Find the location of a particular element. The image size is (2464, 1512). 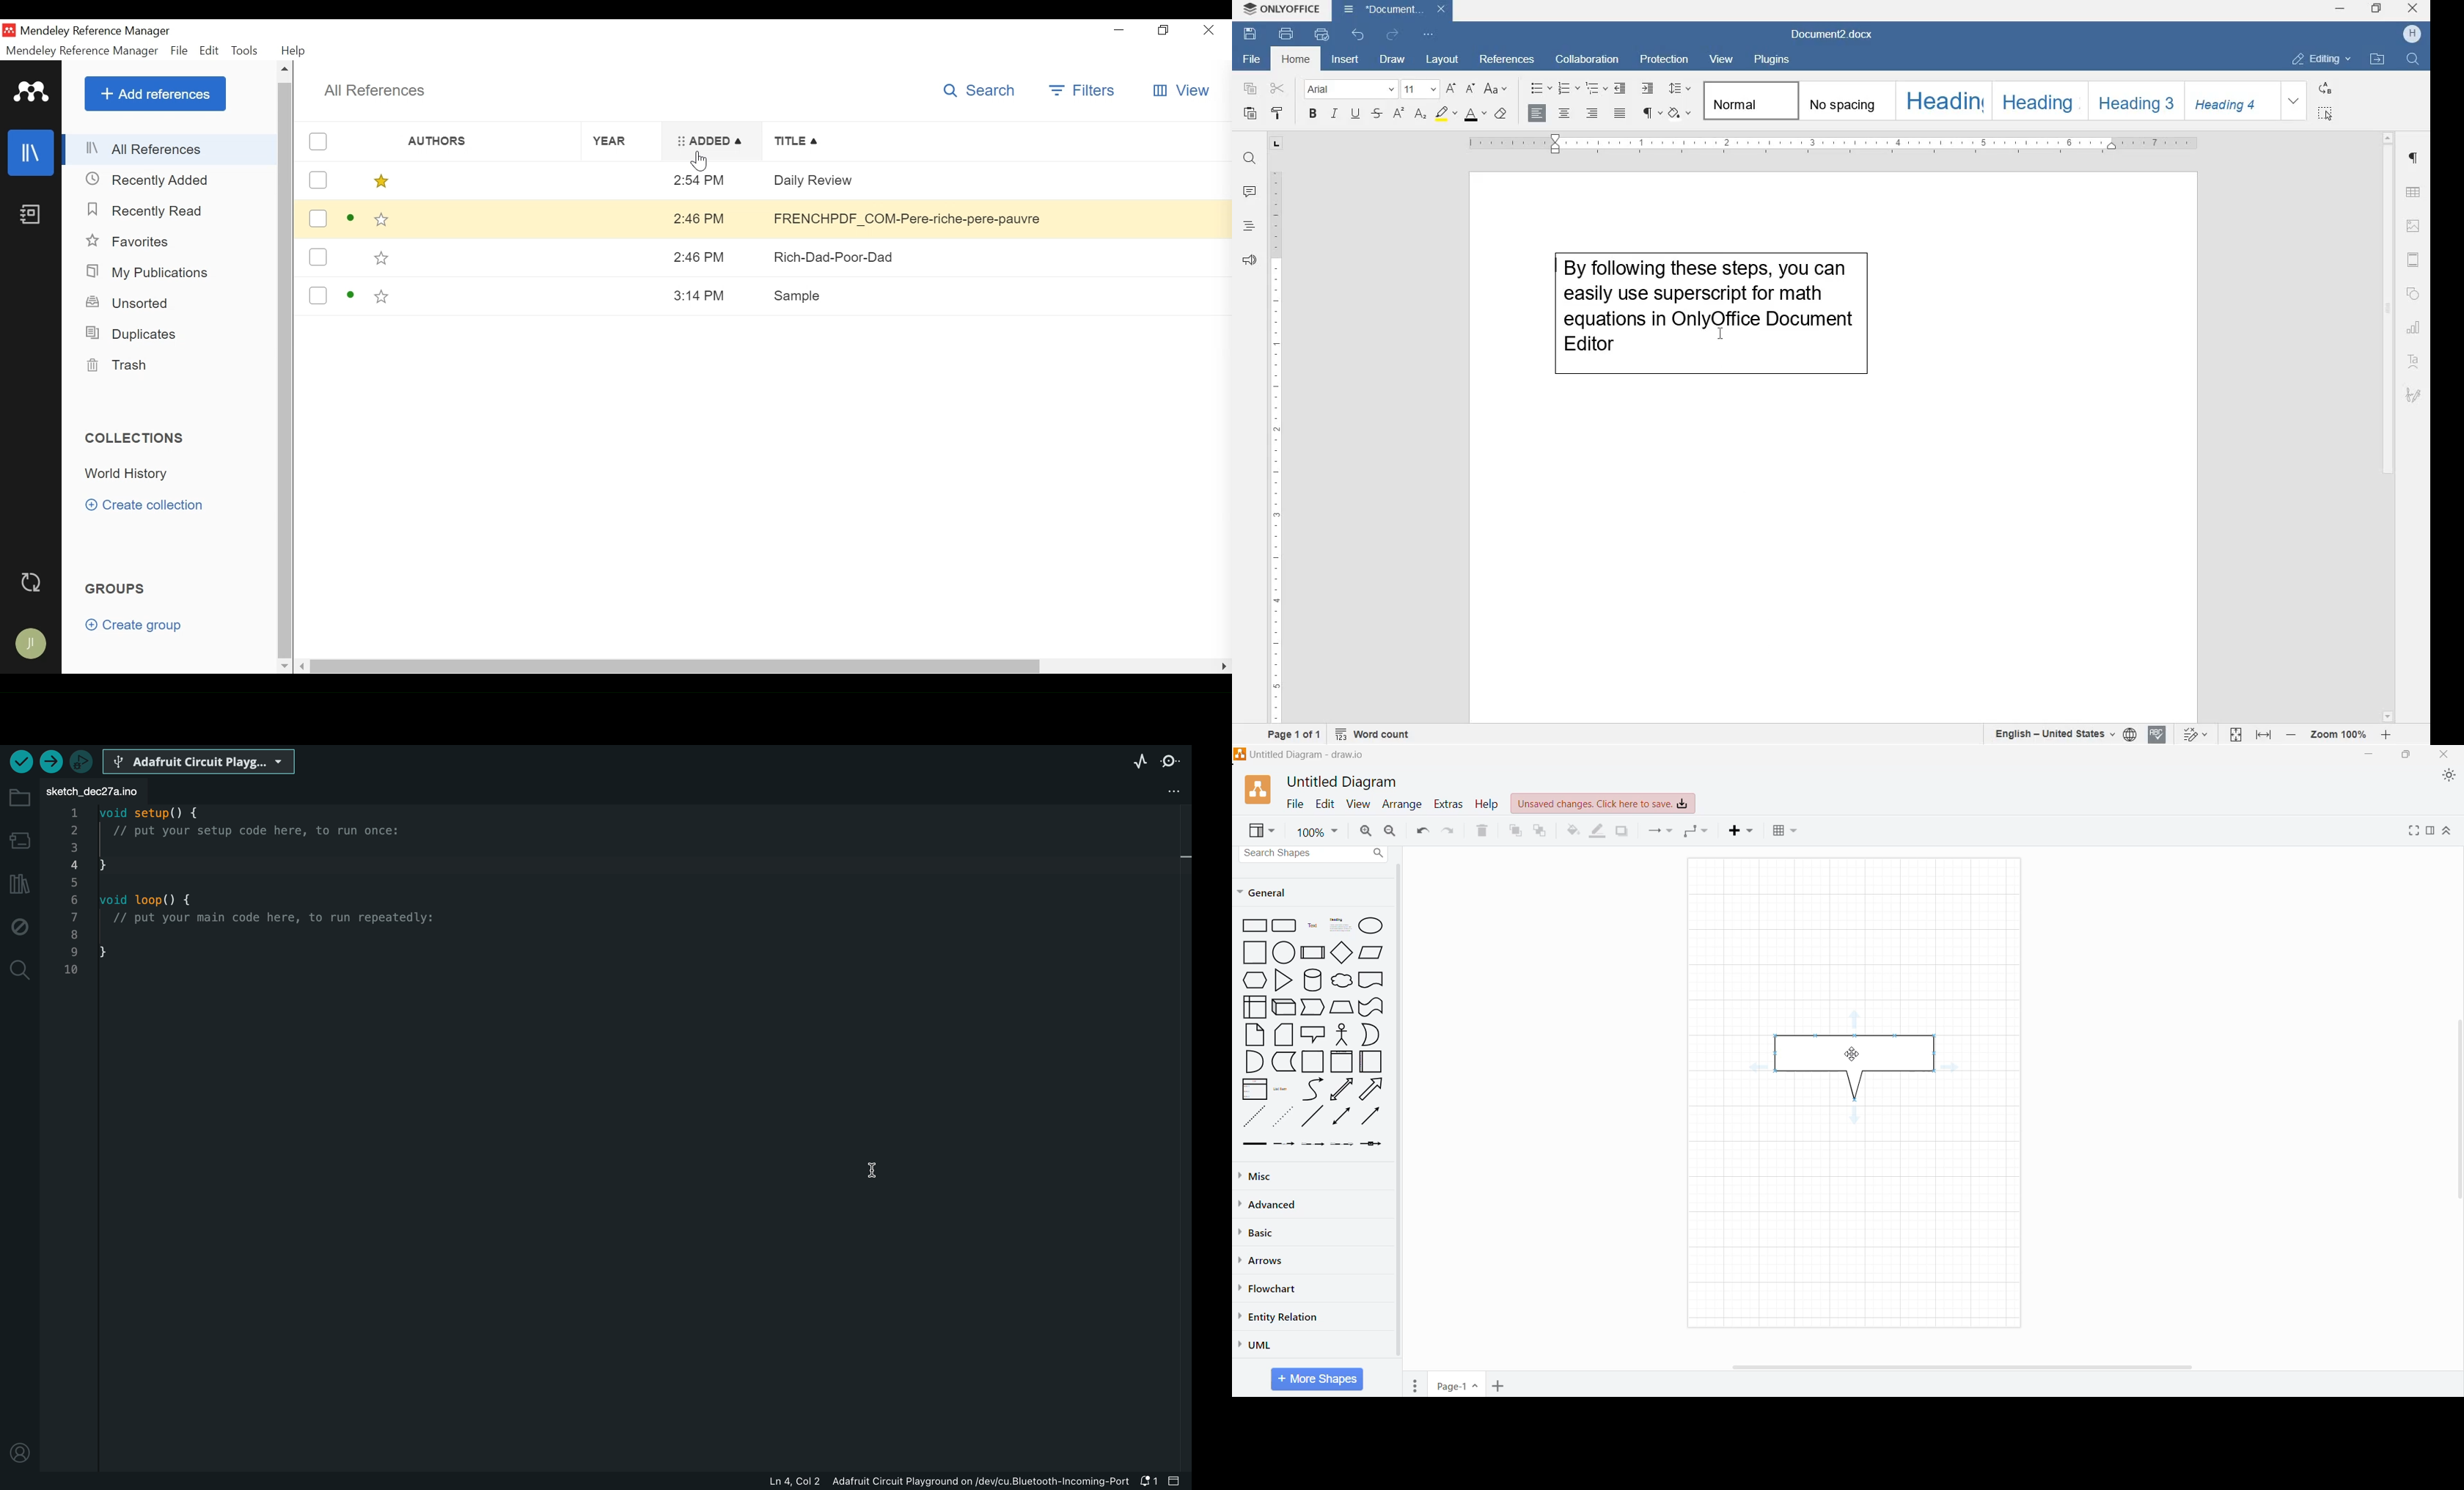

Shadow is located at coordinates (1621, 831).